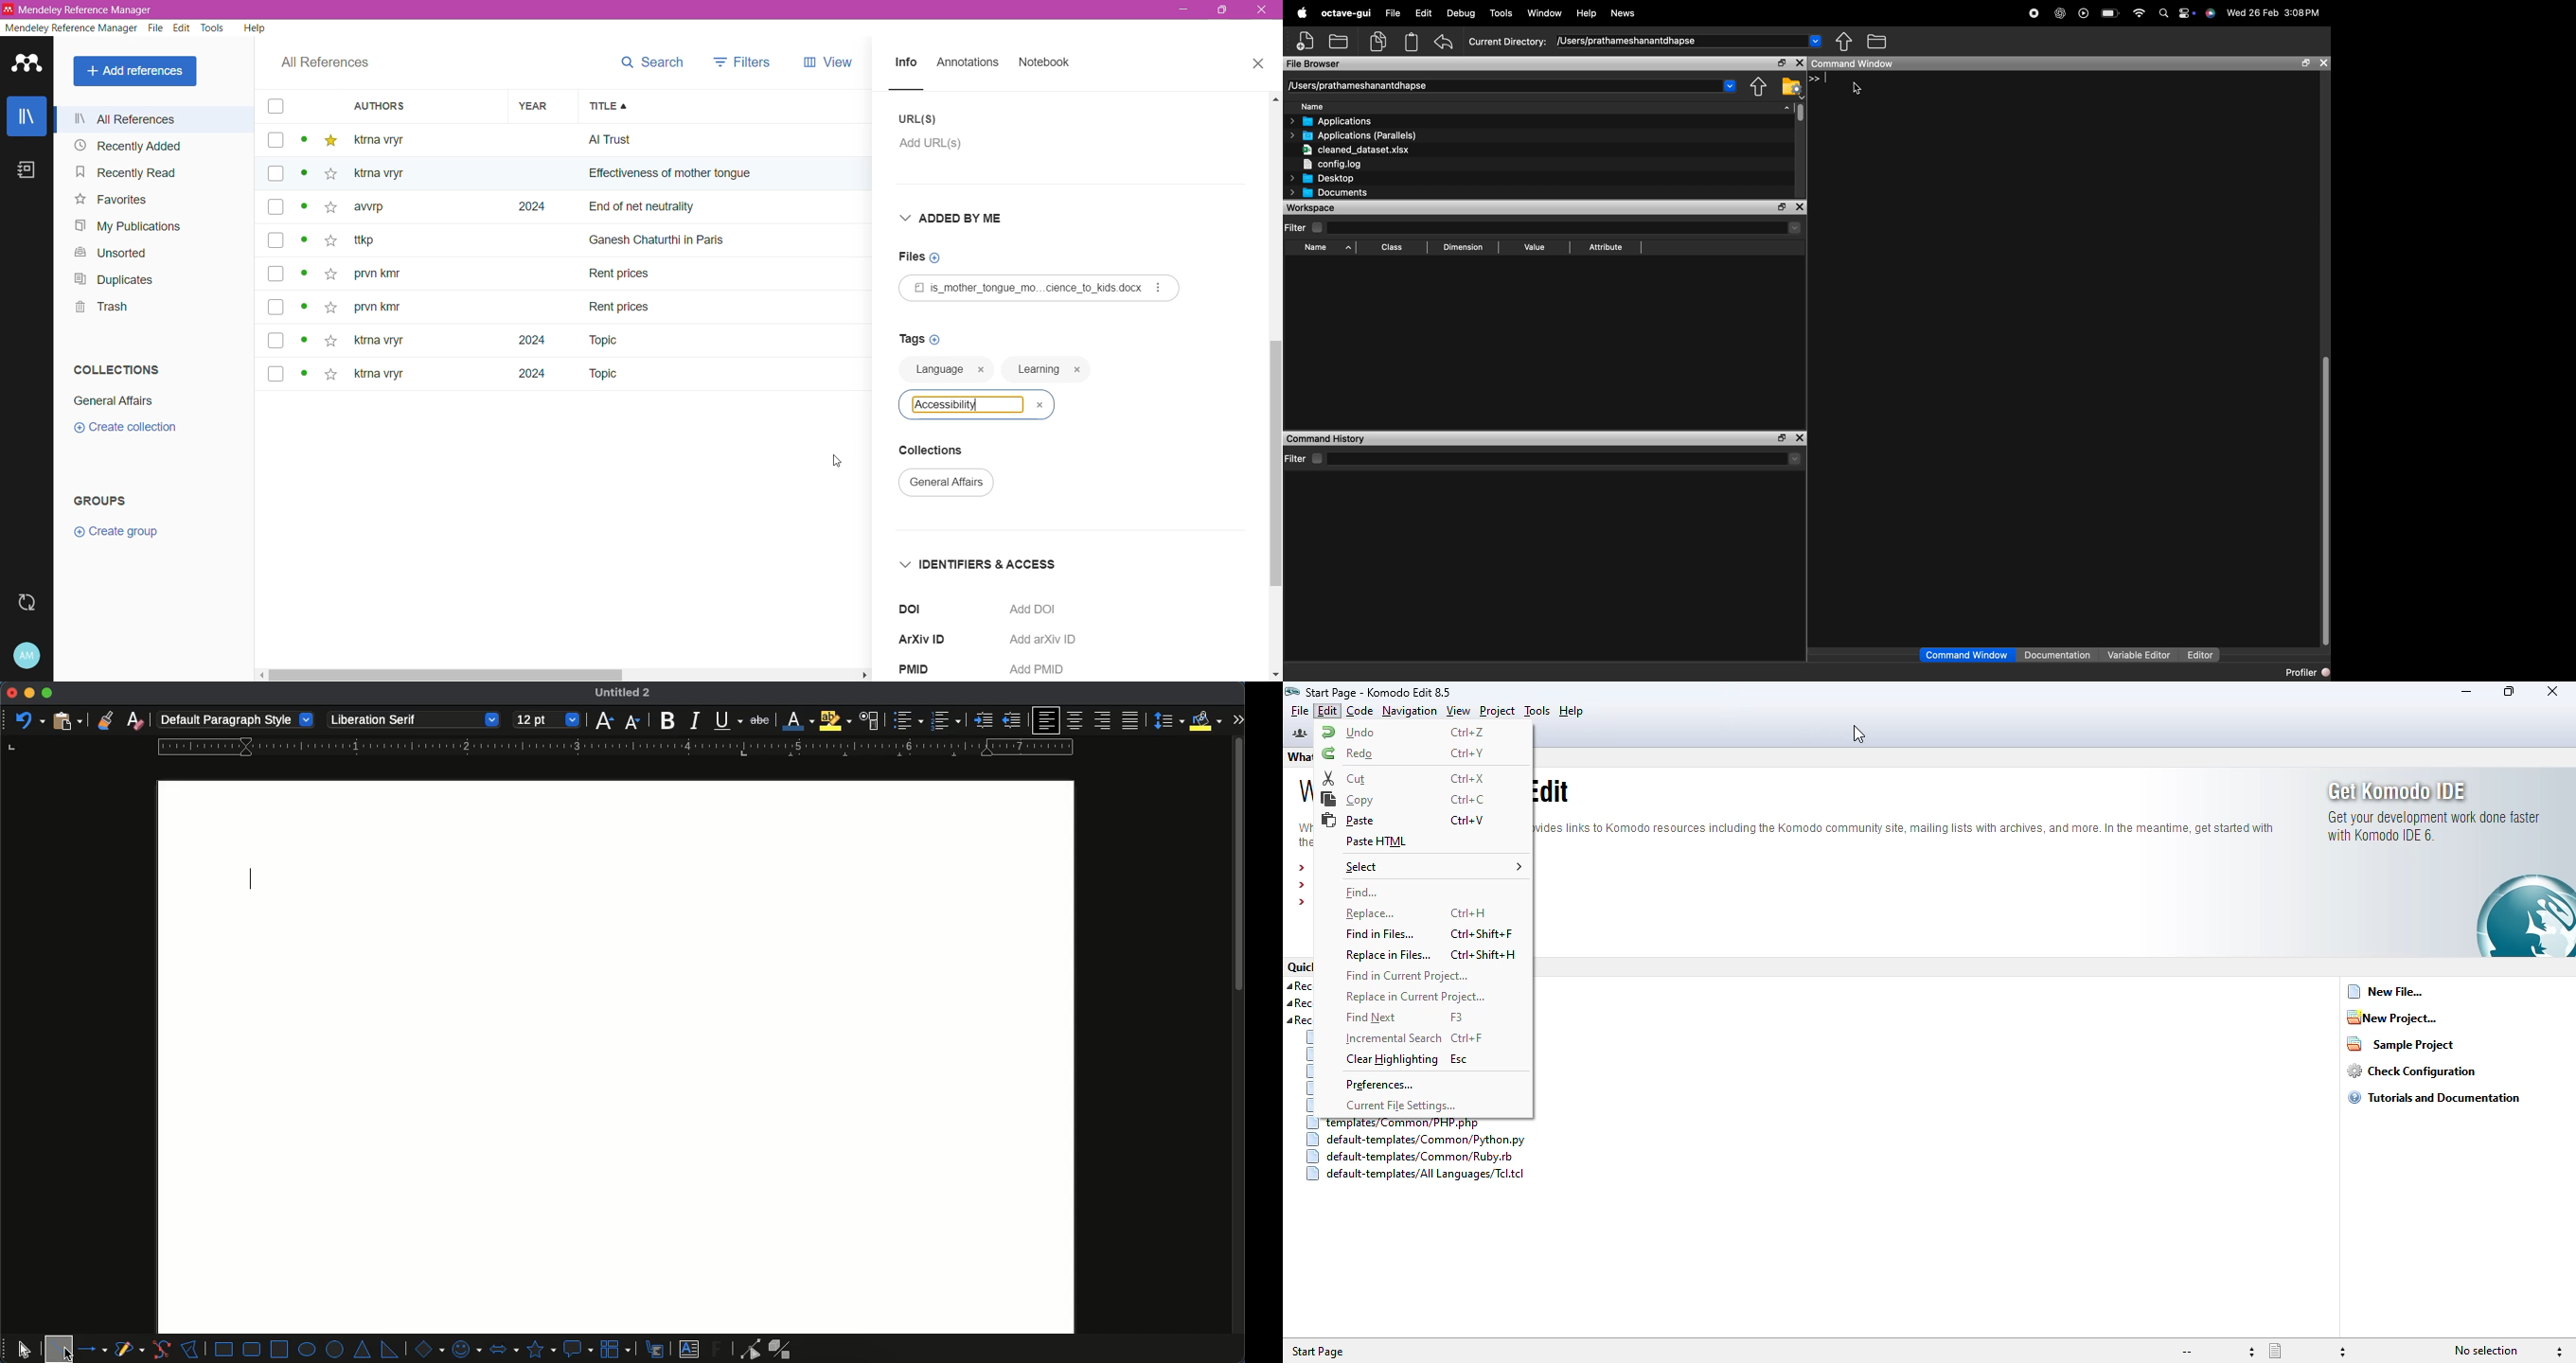  Describe the element at coordinates (2402, 1043) in the screenshot. I see `sample project` at that location.